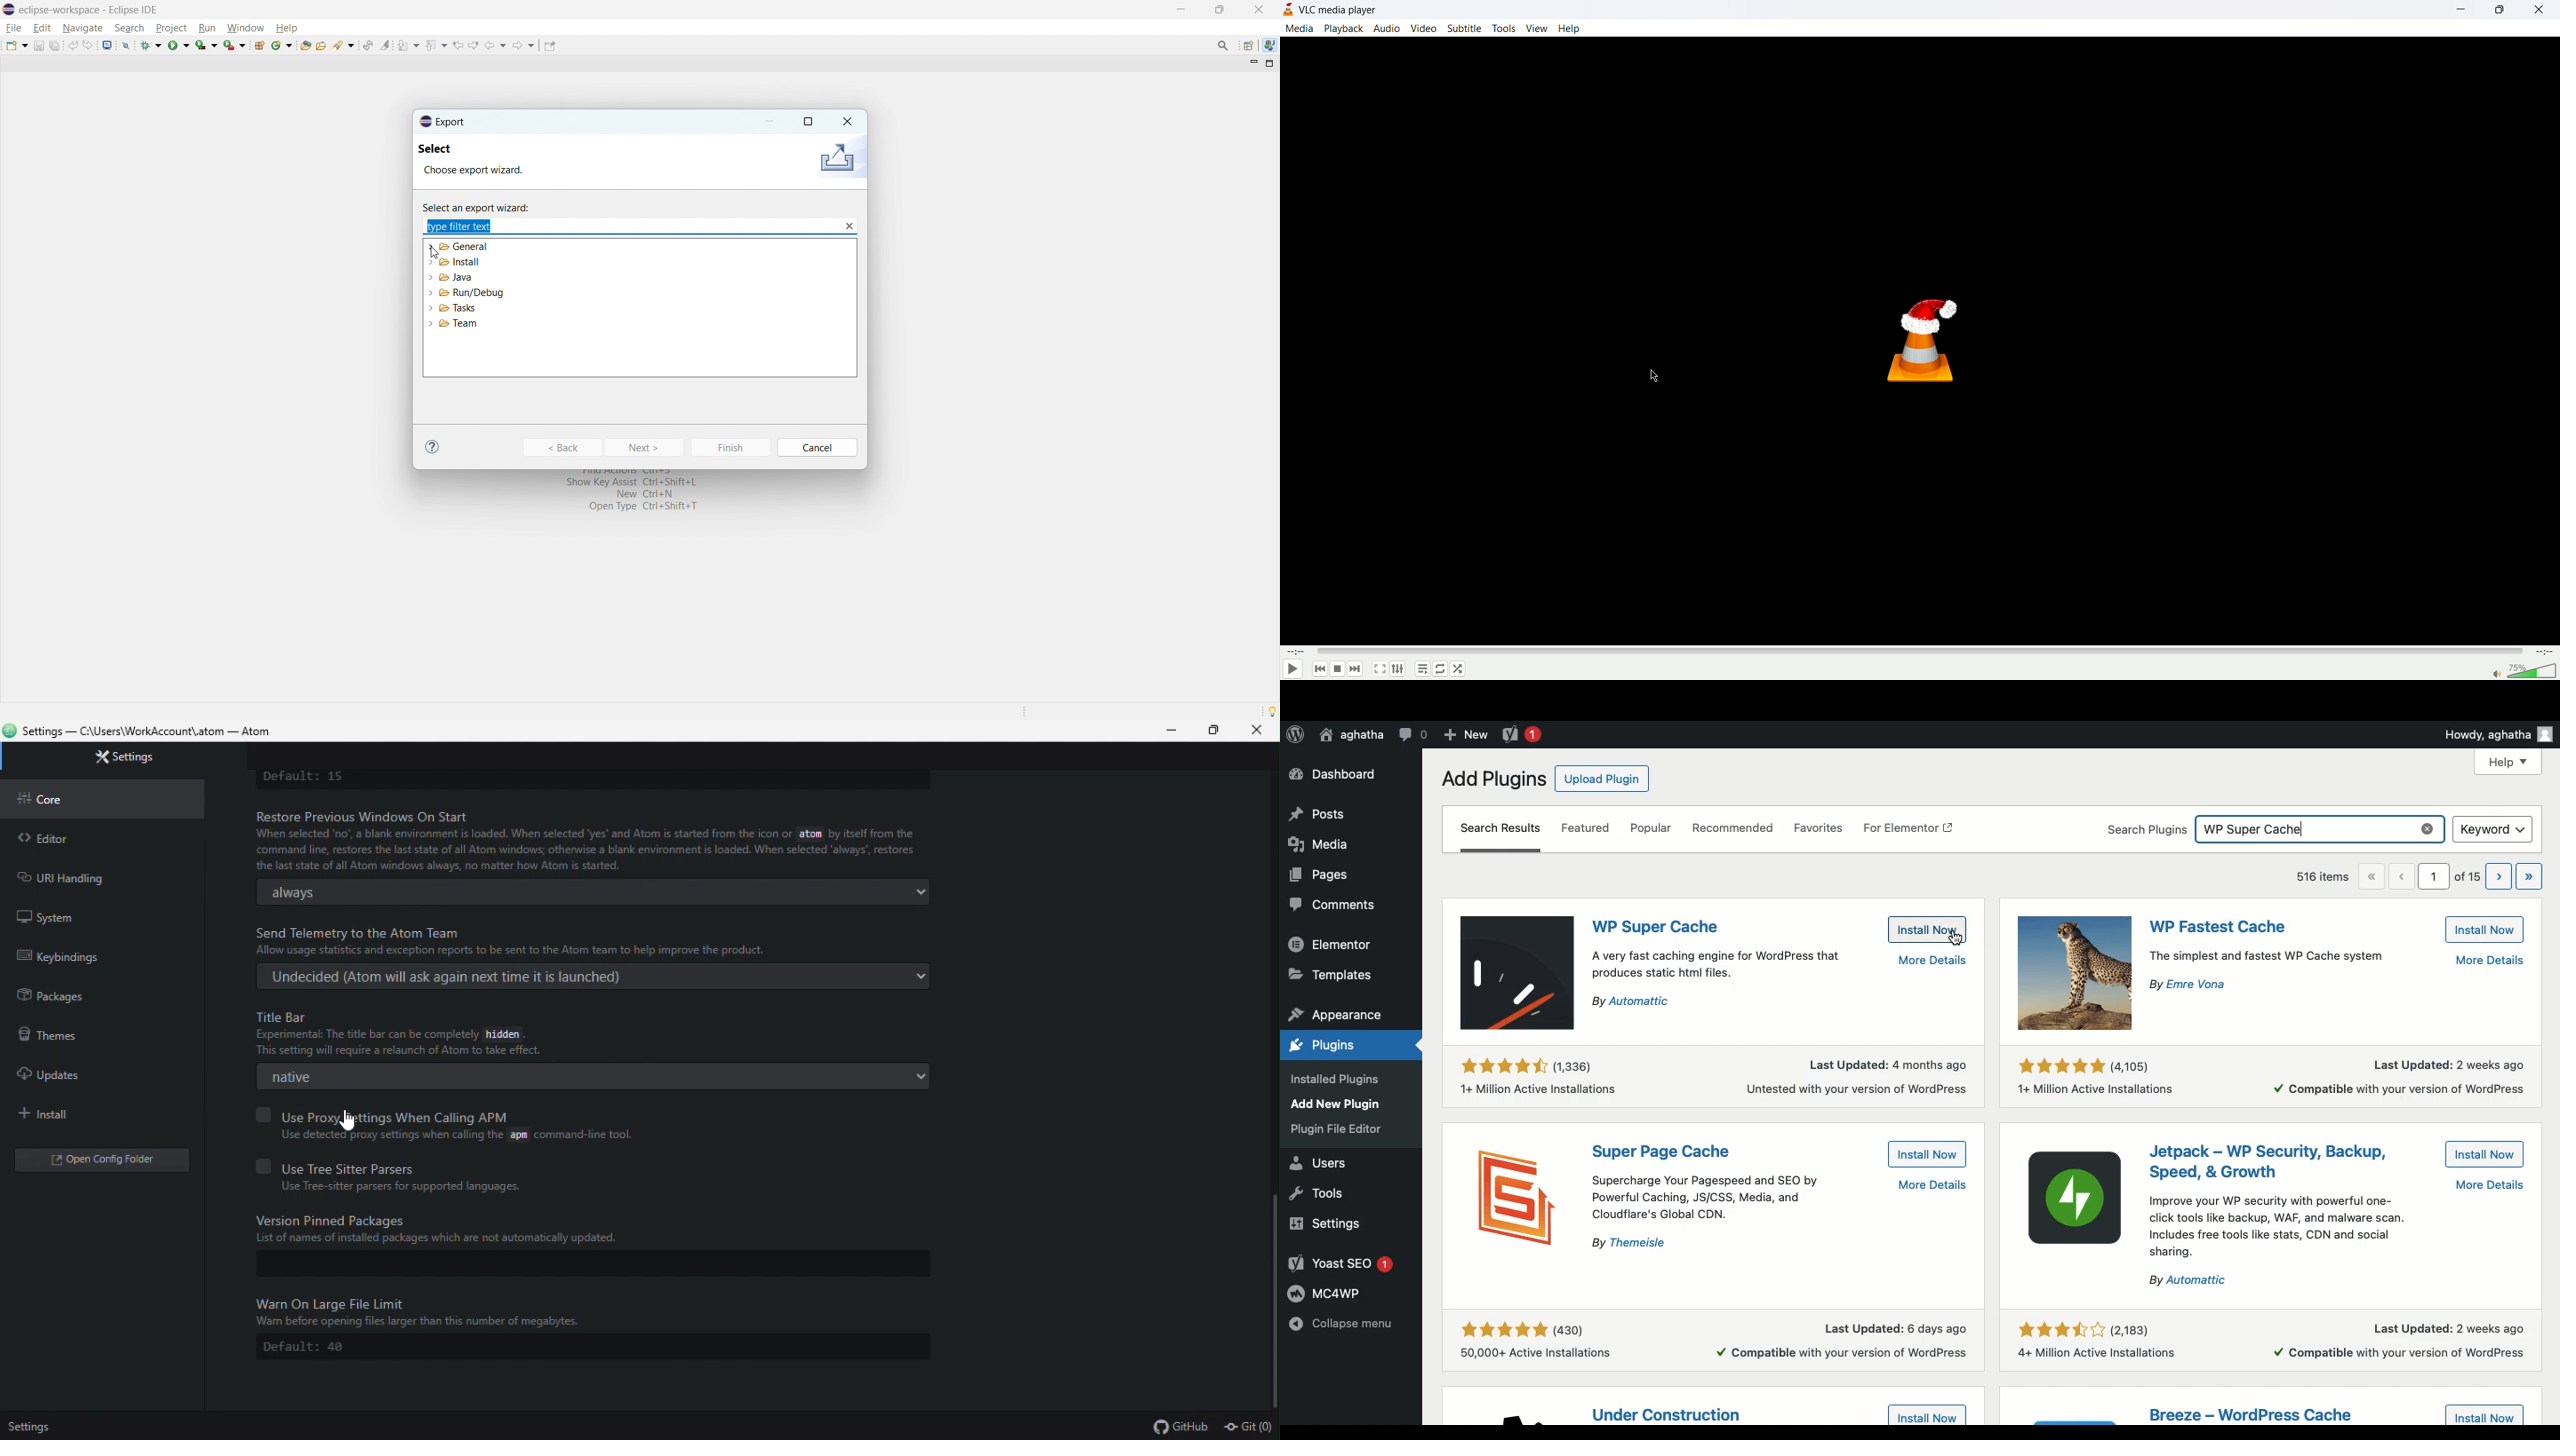 The image size is (2576, 1456). Describe the element at coordinates (2142, 827) in the screenshot. I see `search plugins` at that location.